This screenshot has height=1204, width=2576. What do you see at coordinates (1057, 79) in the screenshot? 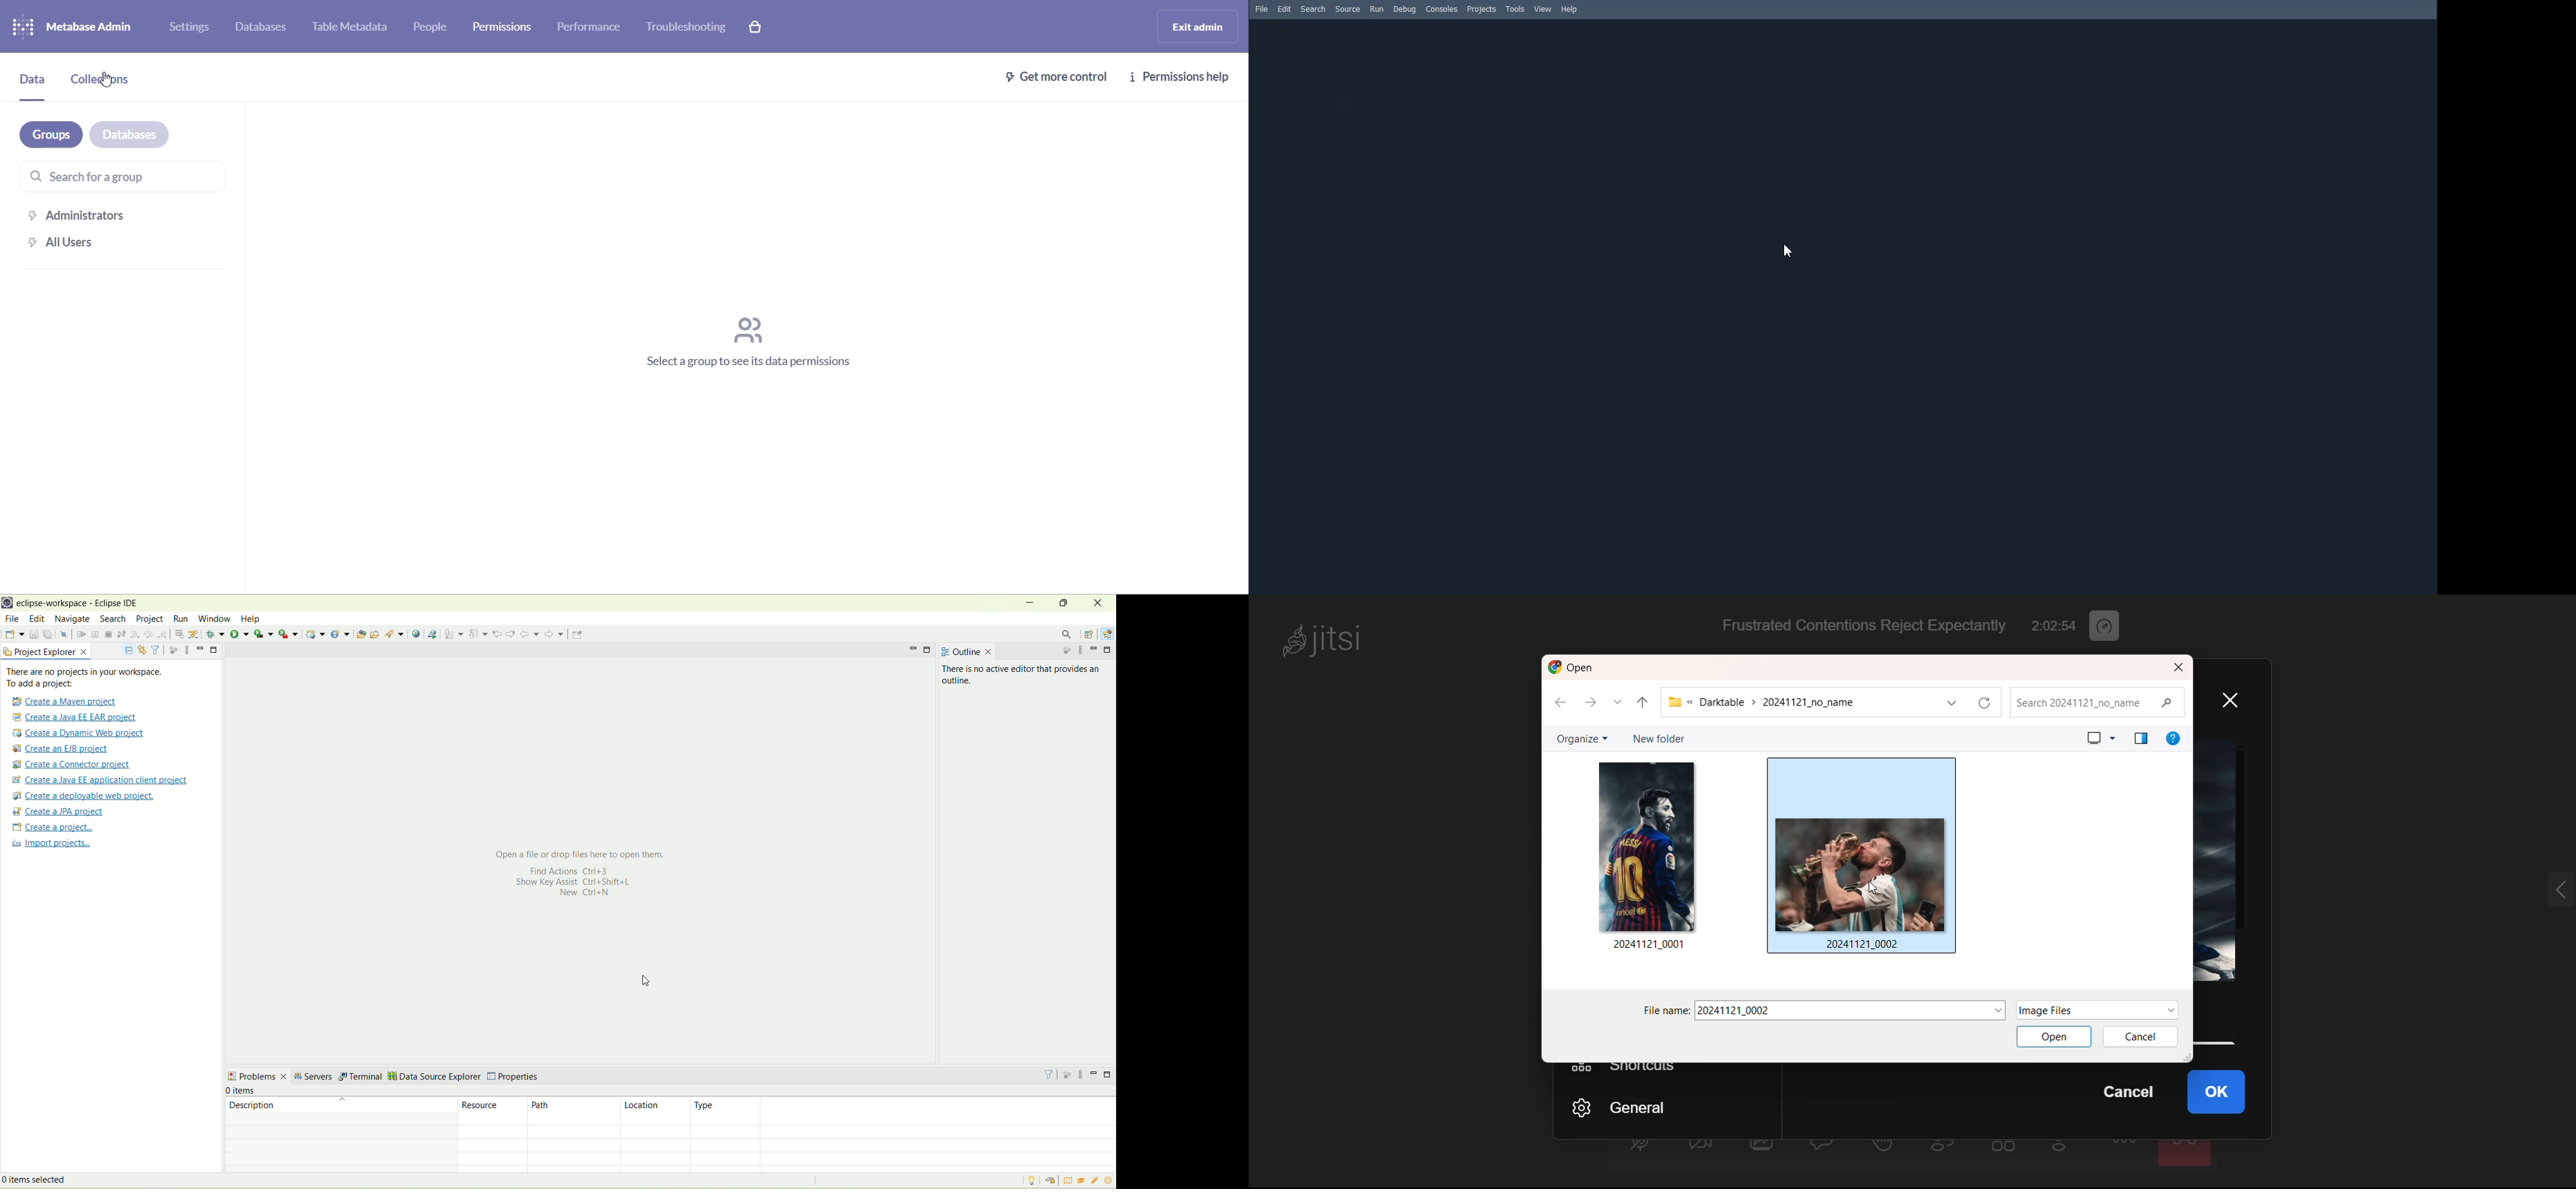
I see `get more control` at bounding box center [1057, 79].